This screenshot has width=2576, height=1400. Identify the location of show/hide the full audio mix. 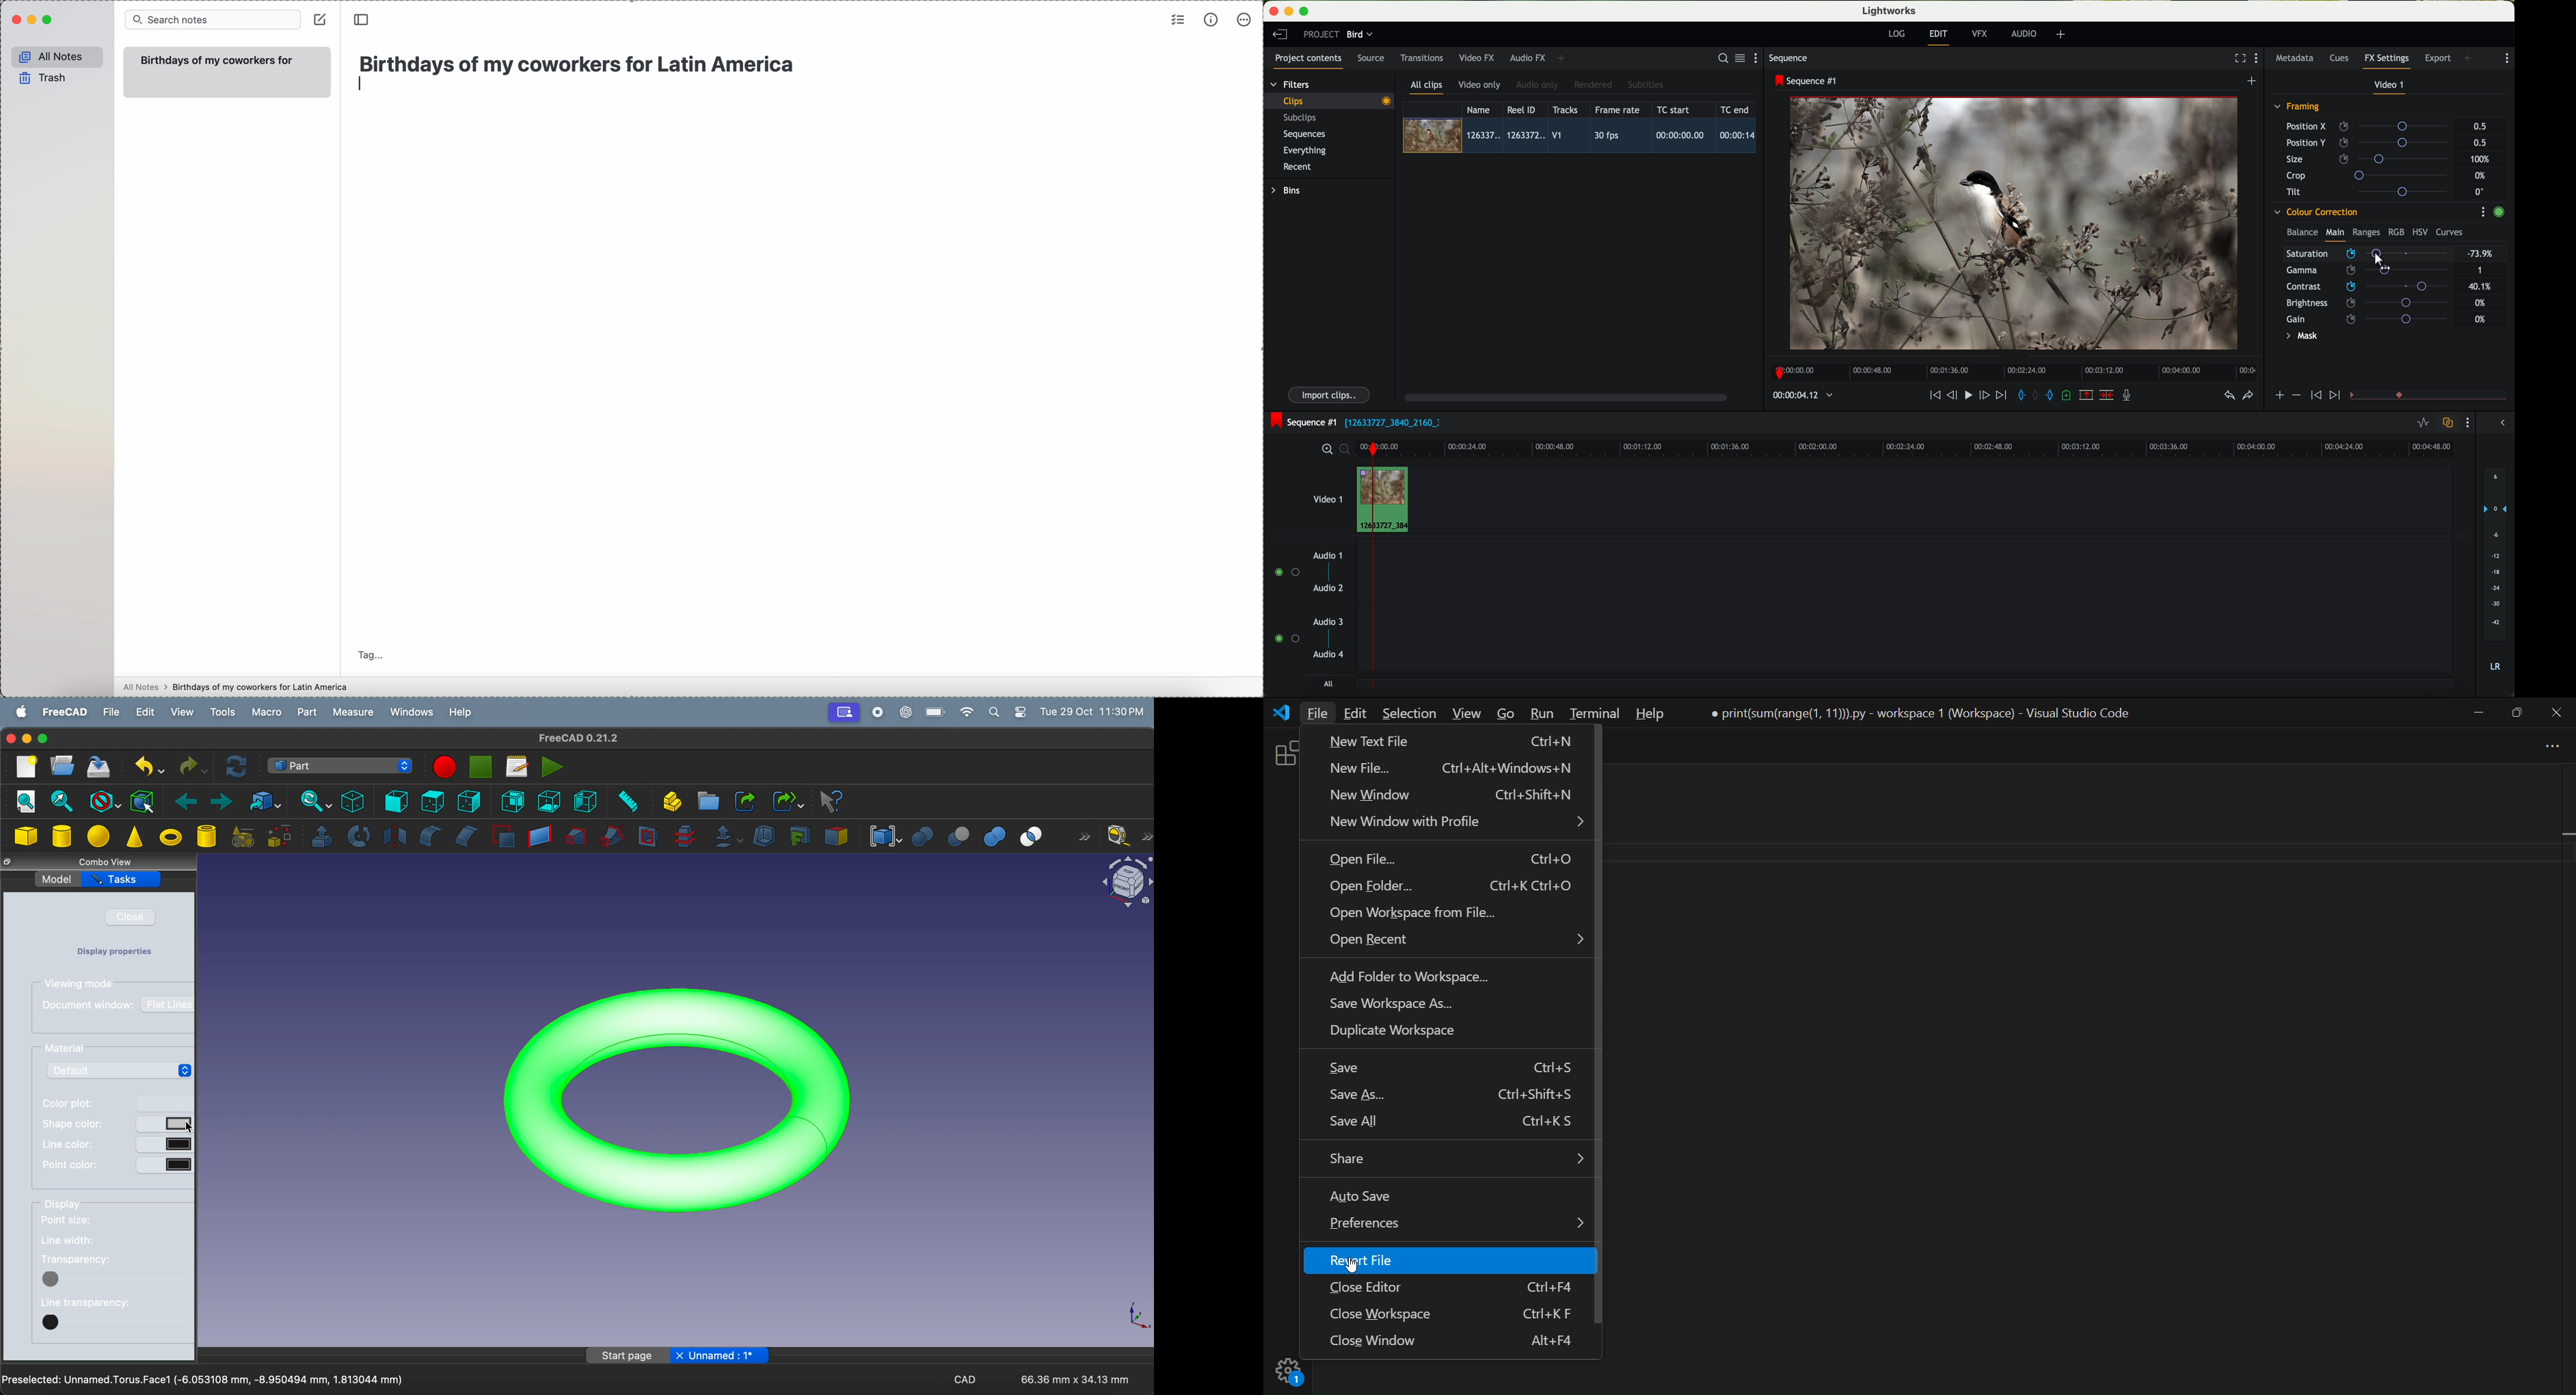
(2500, 423).